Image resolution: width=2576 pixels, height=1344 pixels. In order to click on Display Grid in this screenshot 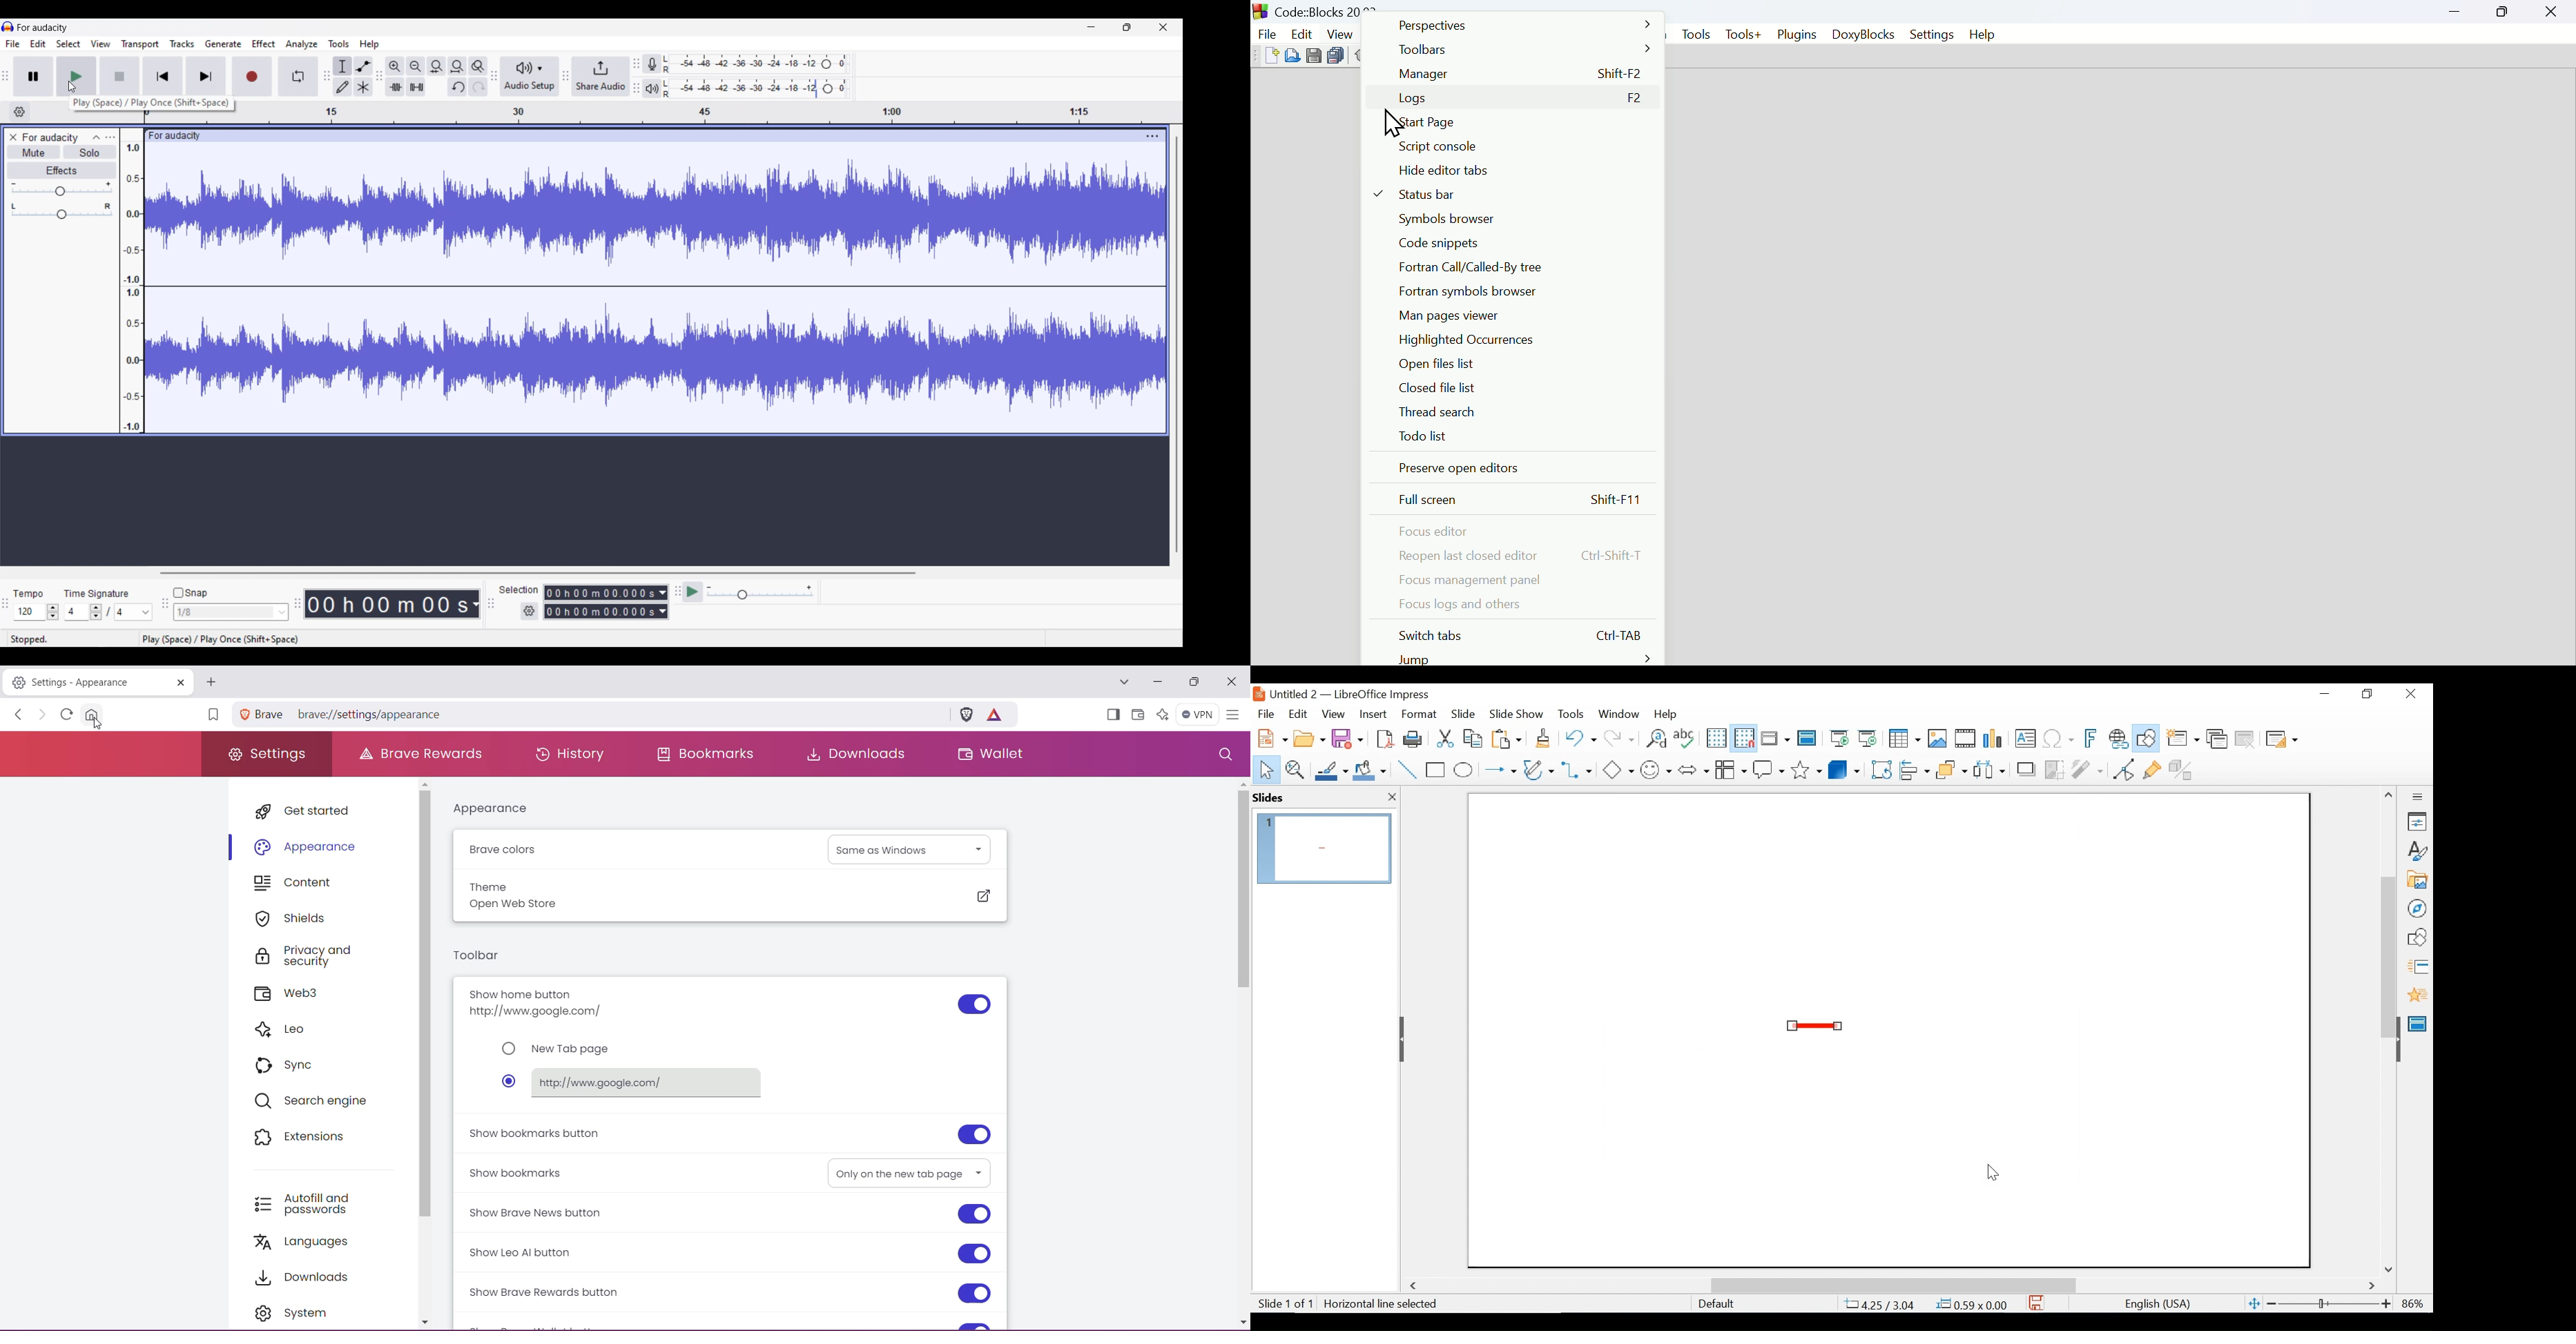, I will do `click(1716, 738)`.